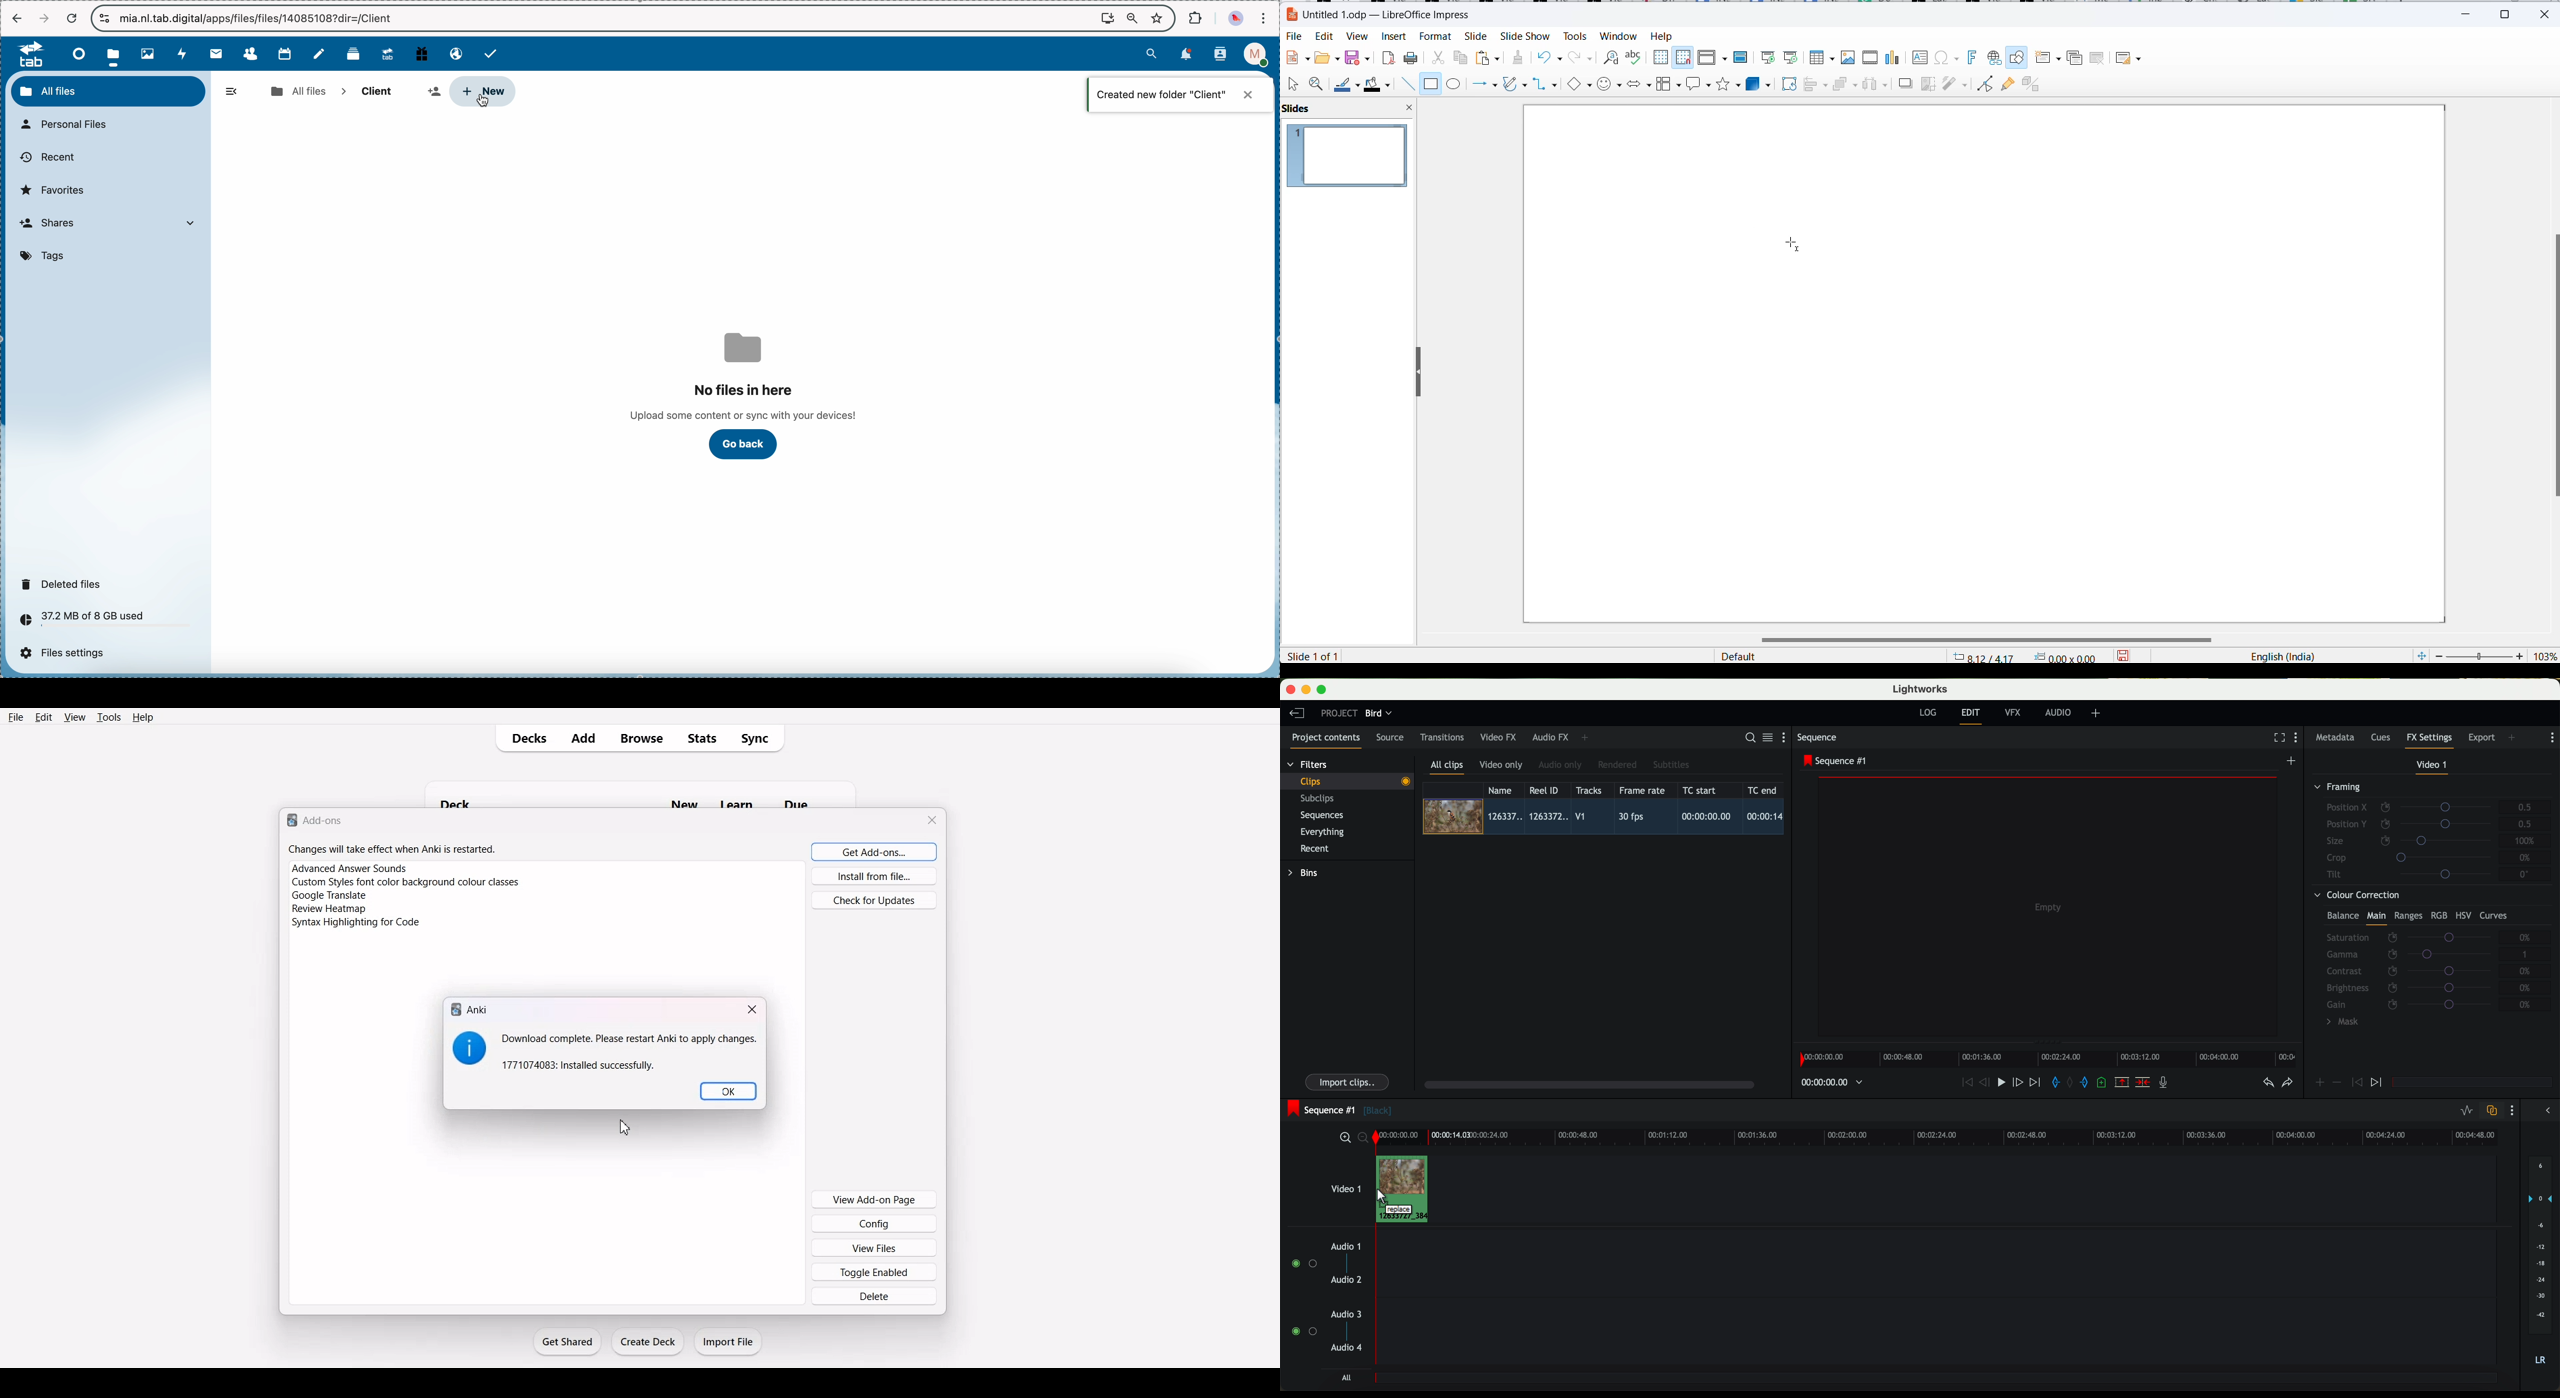  Describe the element at coordinates (2413, 824) in the screenshot. I see `position Y` at that location.